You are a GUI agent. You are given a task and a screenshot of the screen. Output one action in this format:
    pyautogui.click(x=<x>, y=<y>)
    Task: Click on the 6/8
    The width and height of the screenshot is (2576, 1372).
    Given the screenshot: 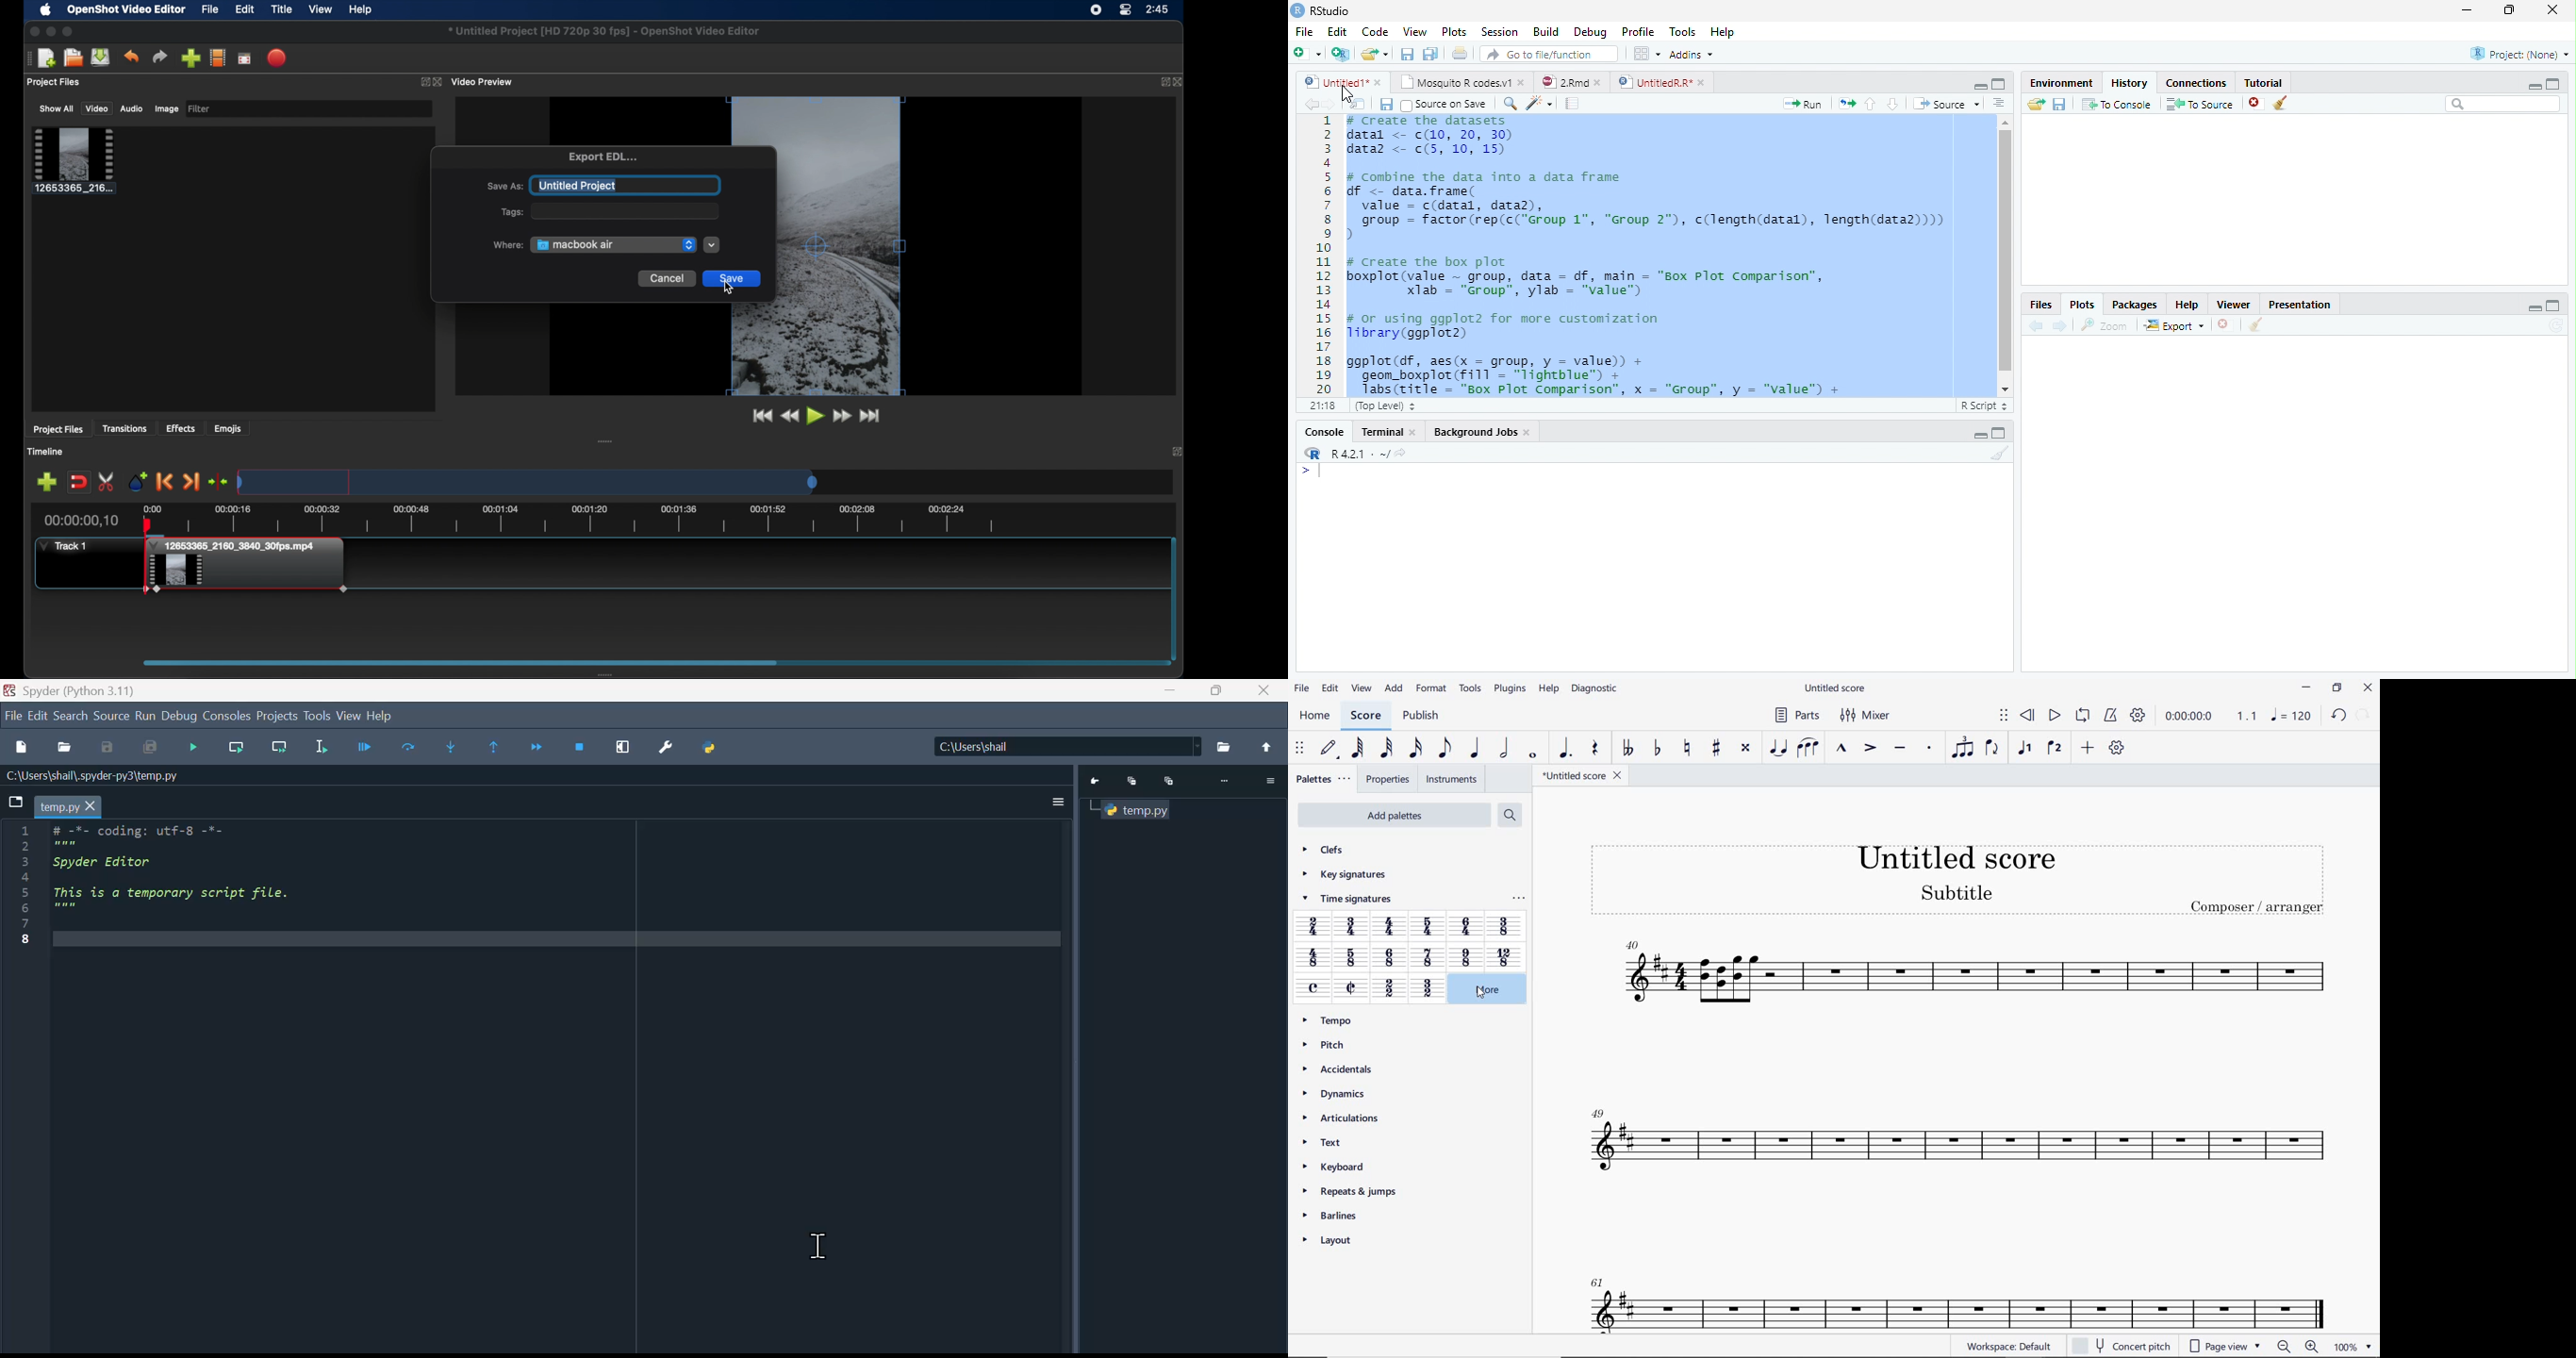 What is the action you would take?
    pyautogui.click(x=1390, y=958)
    